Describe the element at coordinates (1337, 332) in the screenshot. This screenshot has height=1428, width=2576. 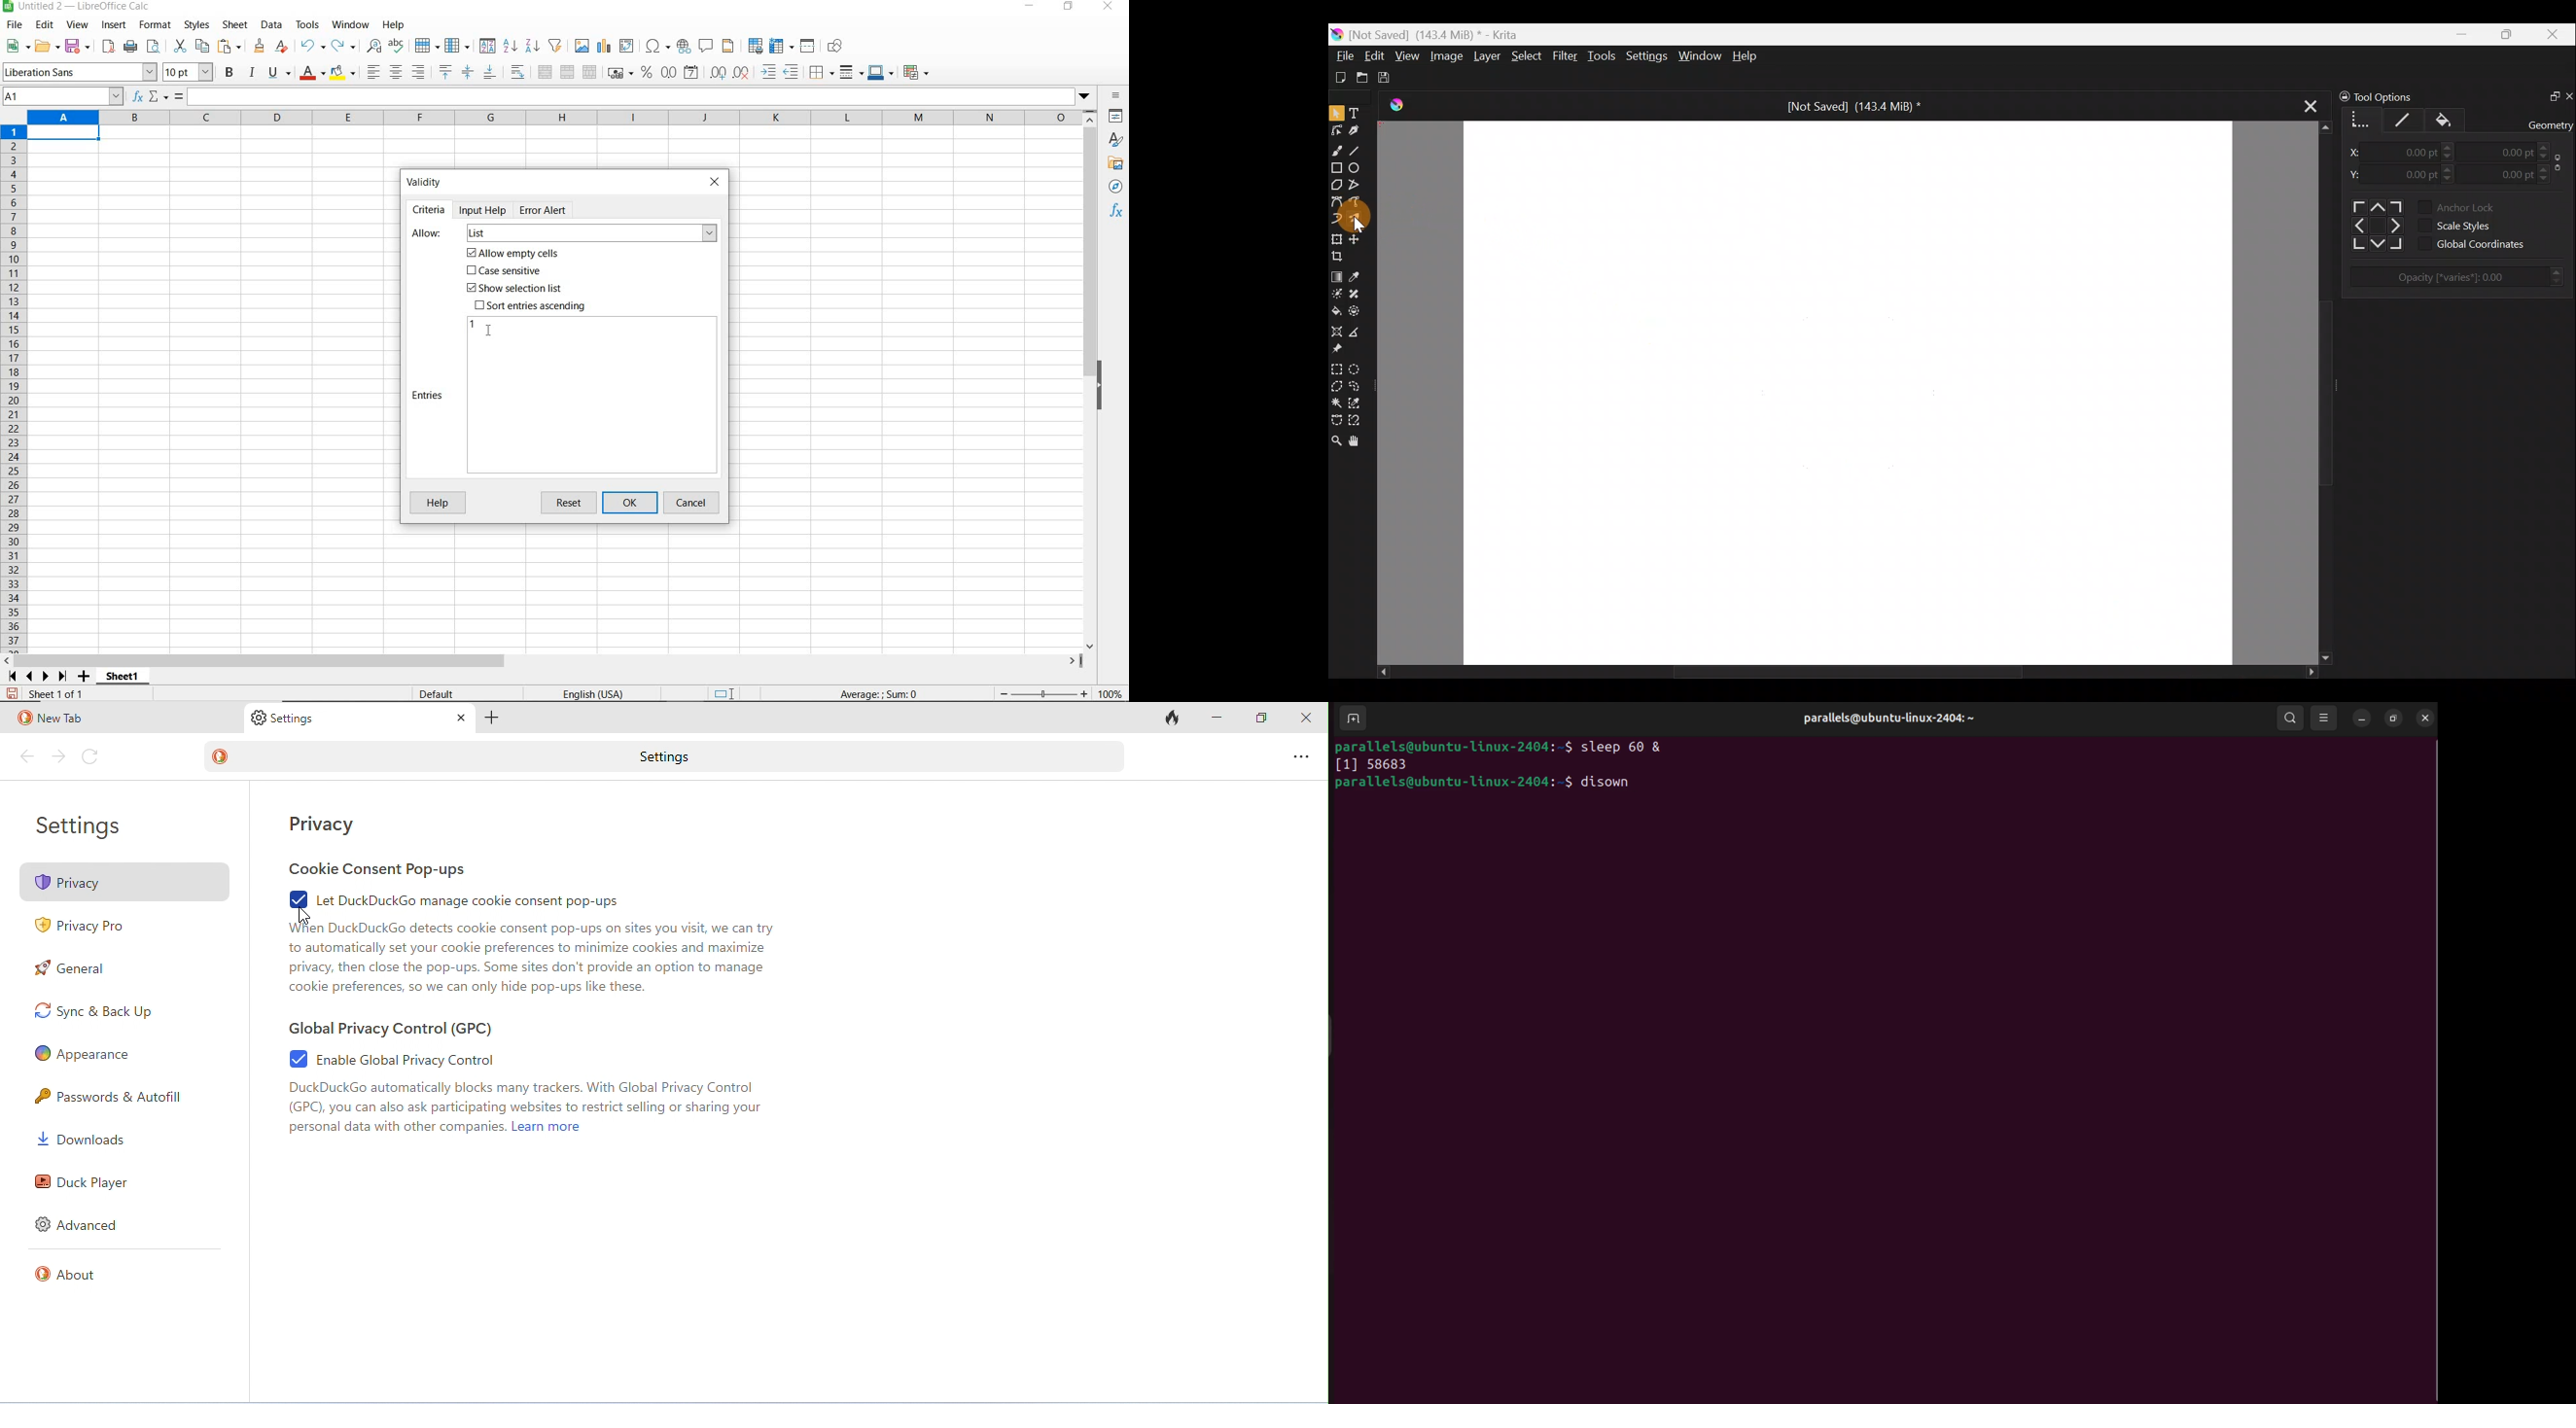
I see `Assistant tool` at that location.